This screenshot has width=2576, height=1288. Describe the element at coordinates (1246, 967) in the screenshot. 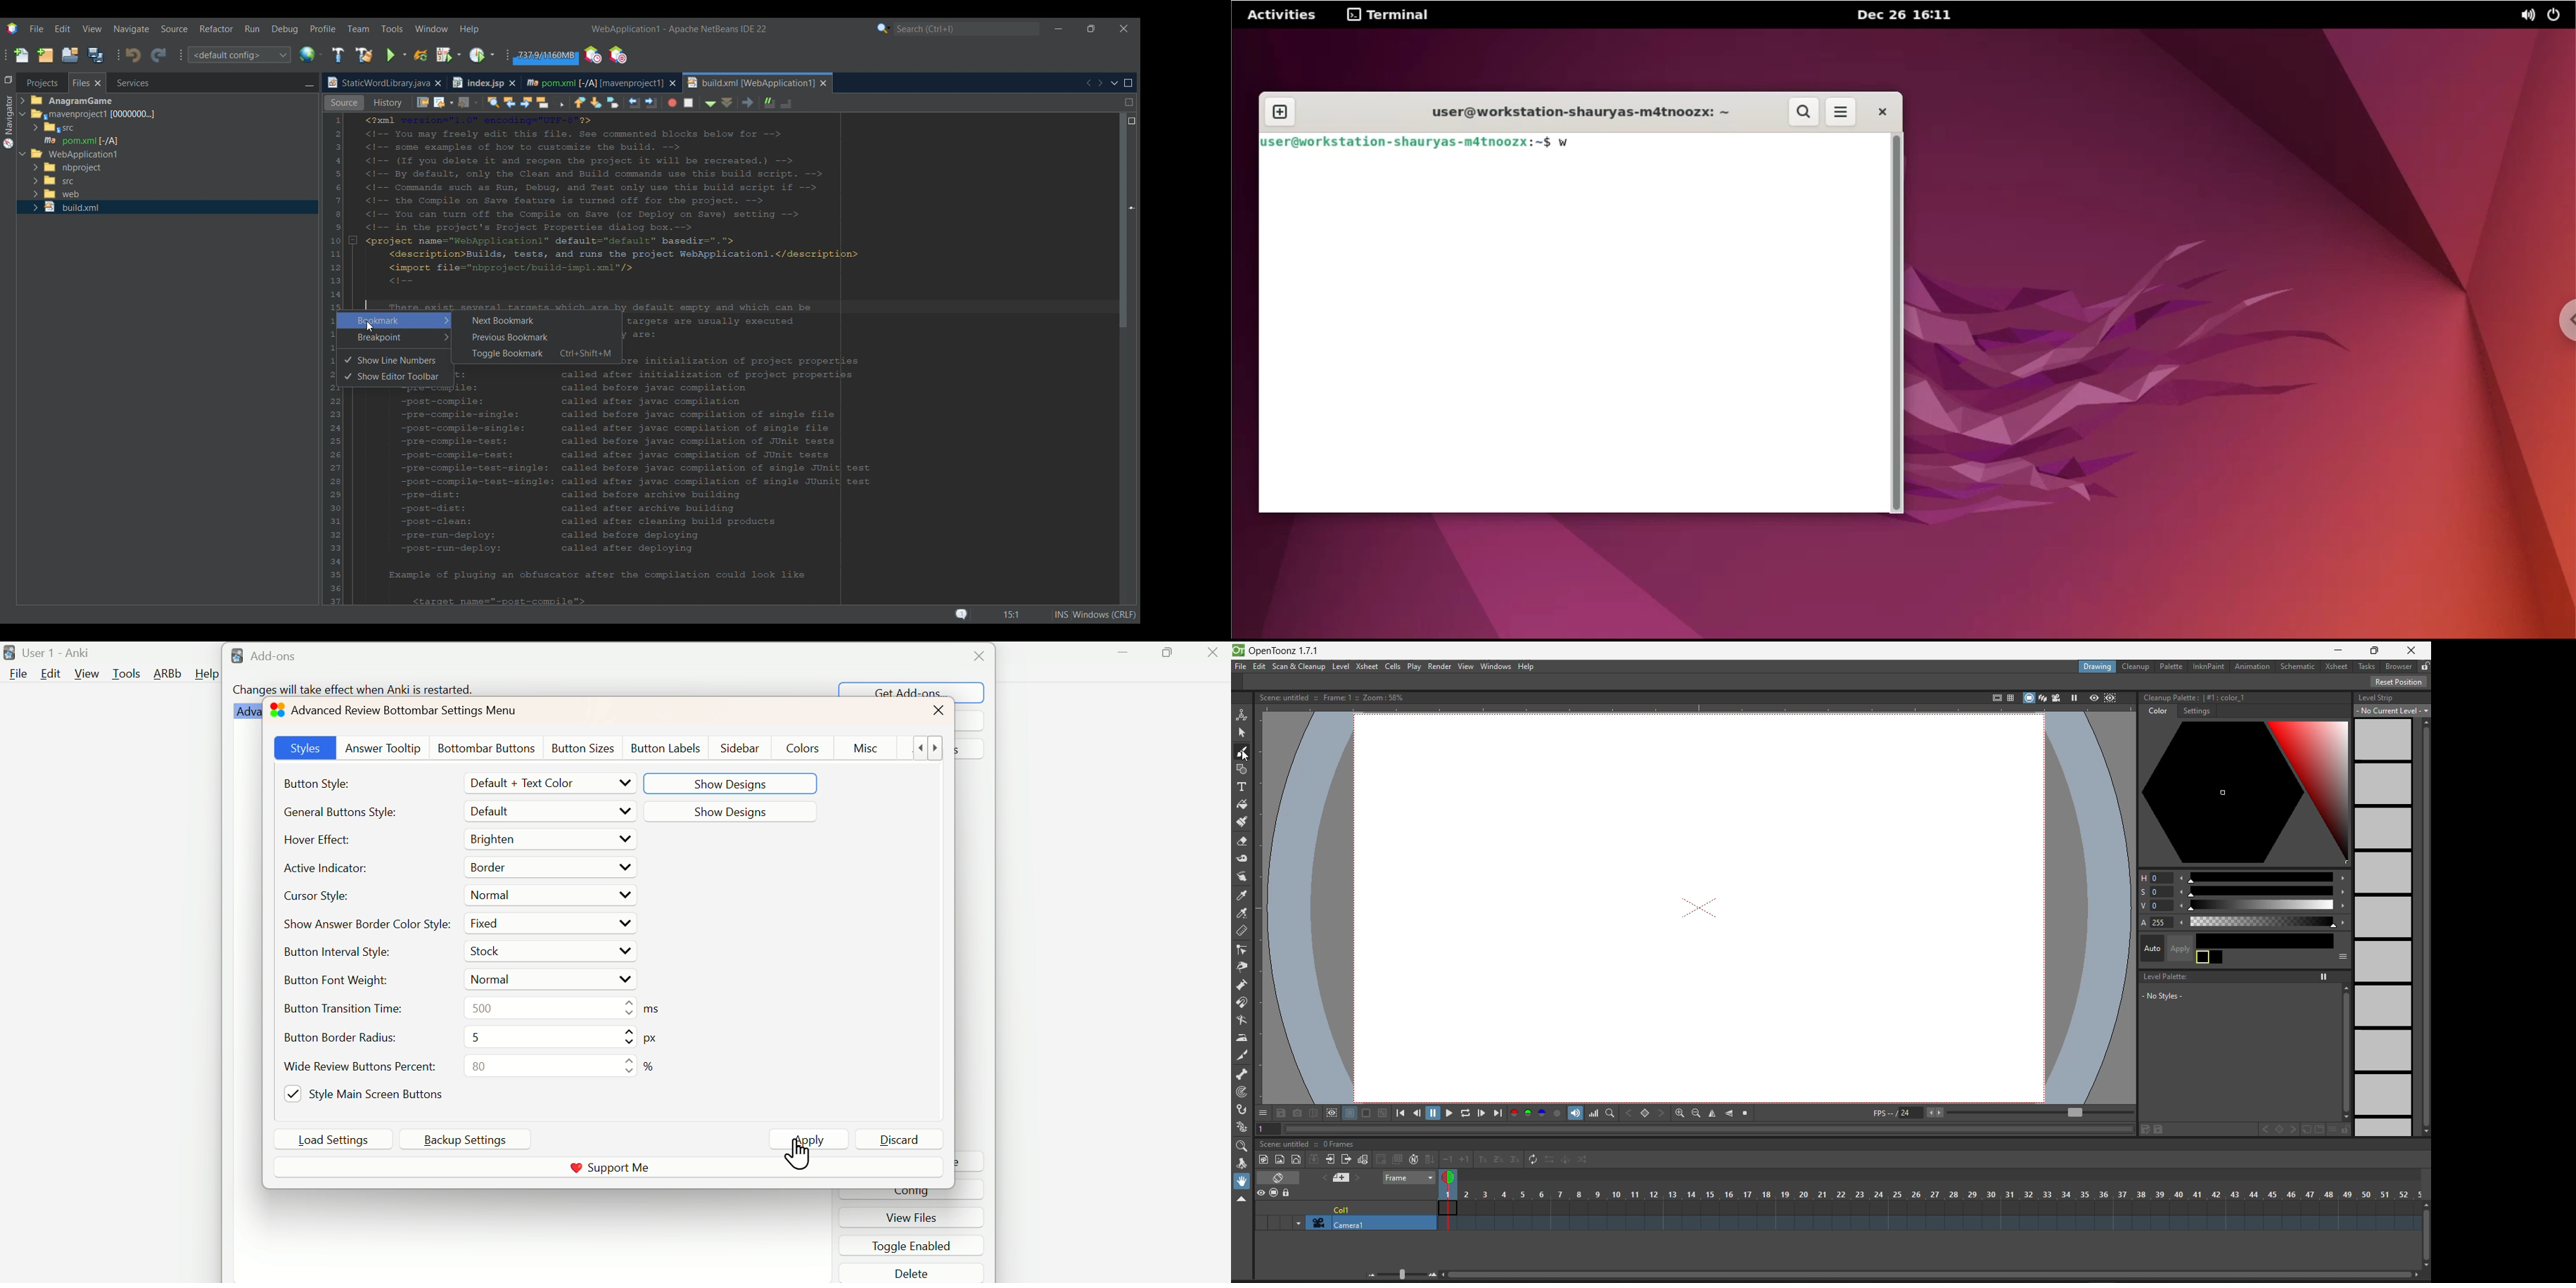

I see `pinch tool` at that location.